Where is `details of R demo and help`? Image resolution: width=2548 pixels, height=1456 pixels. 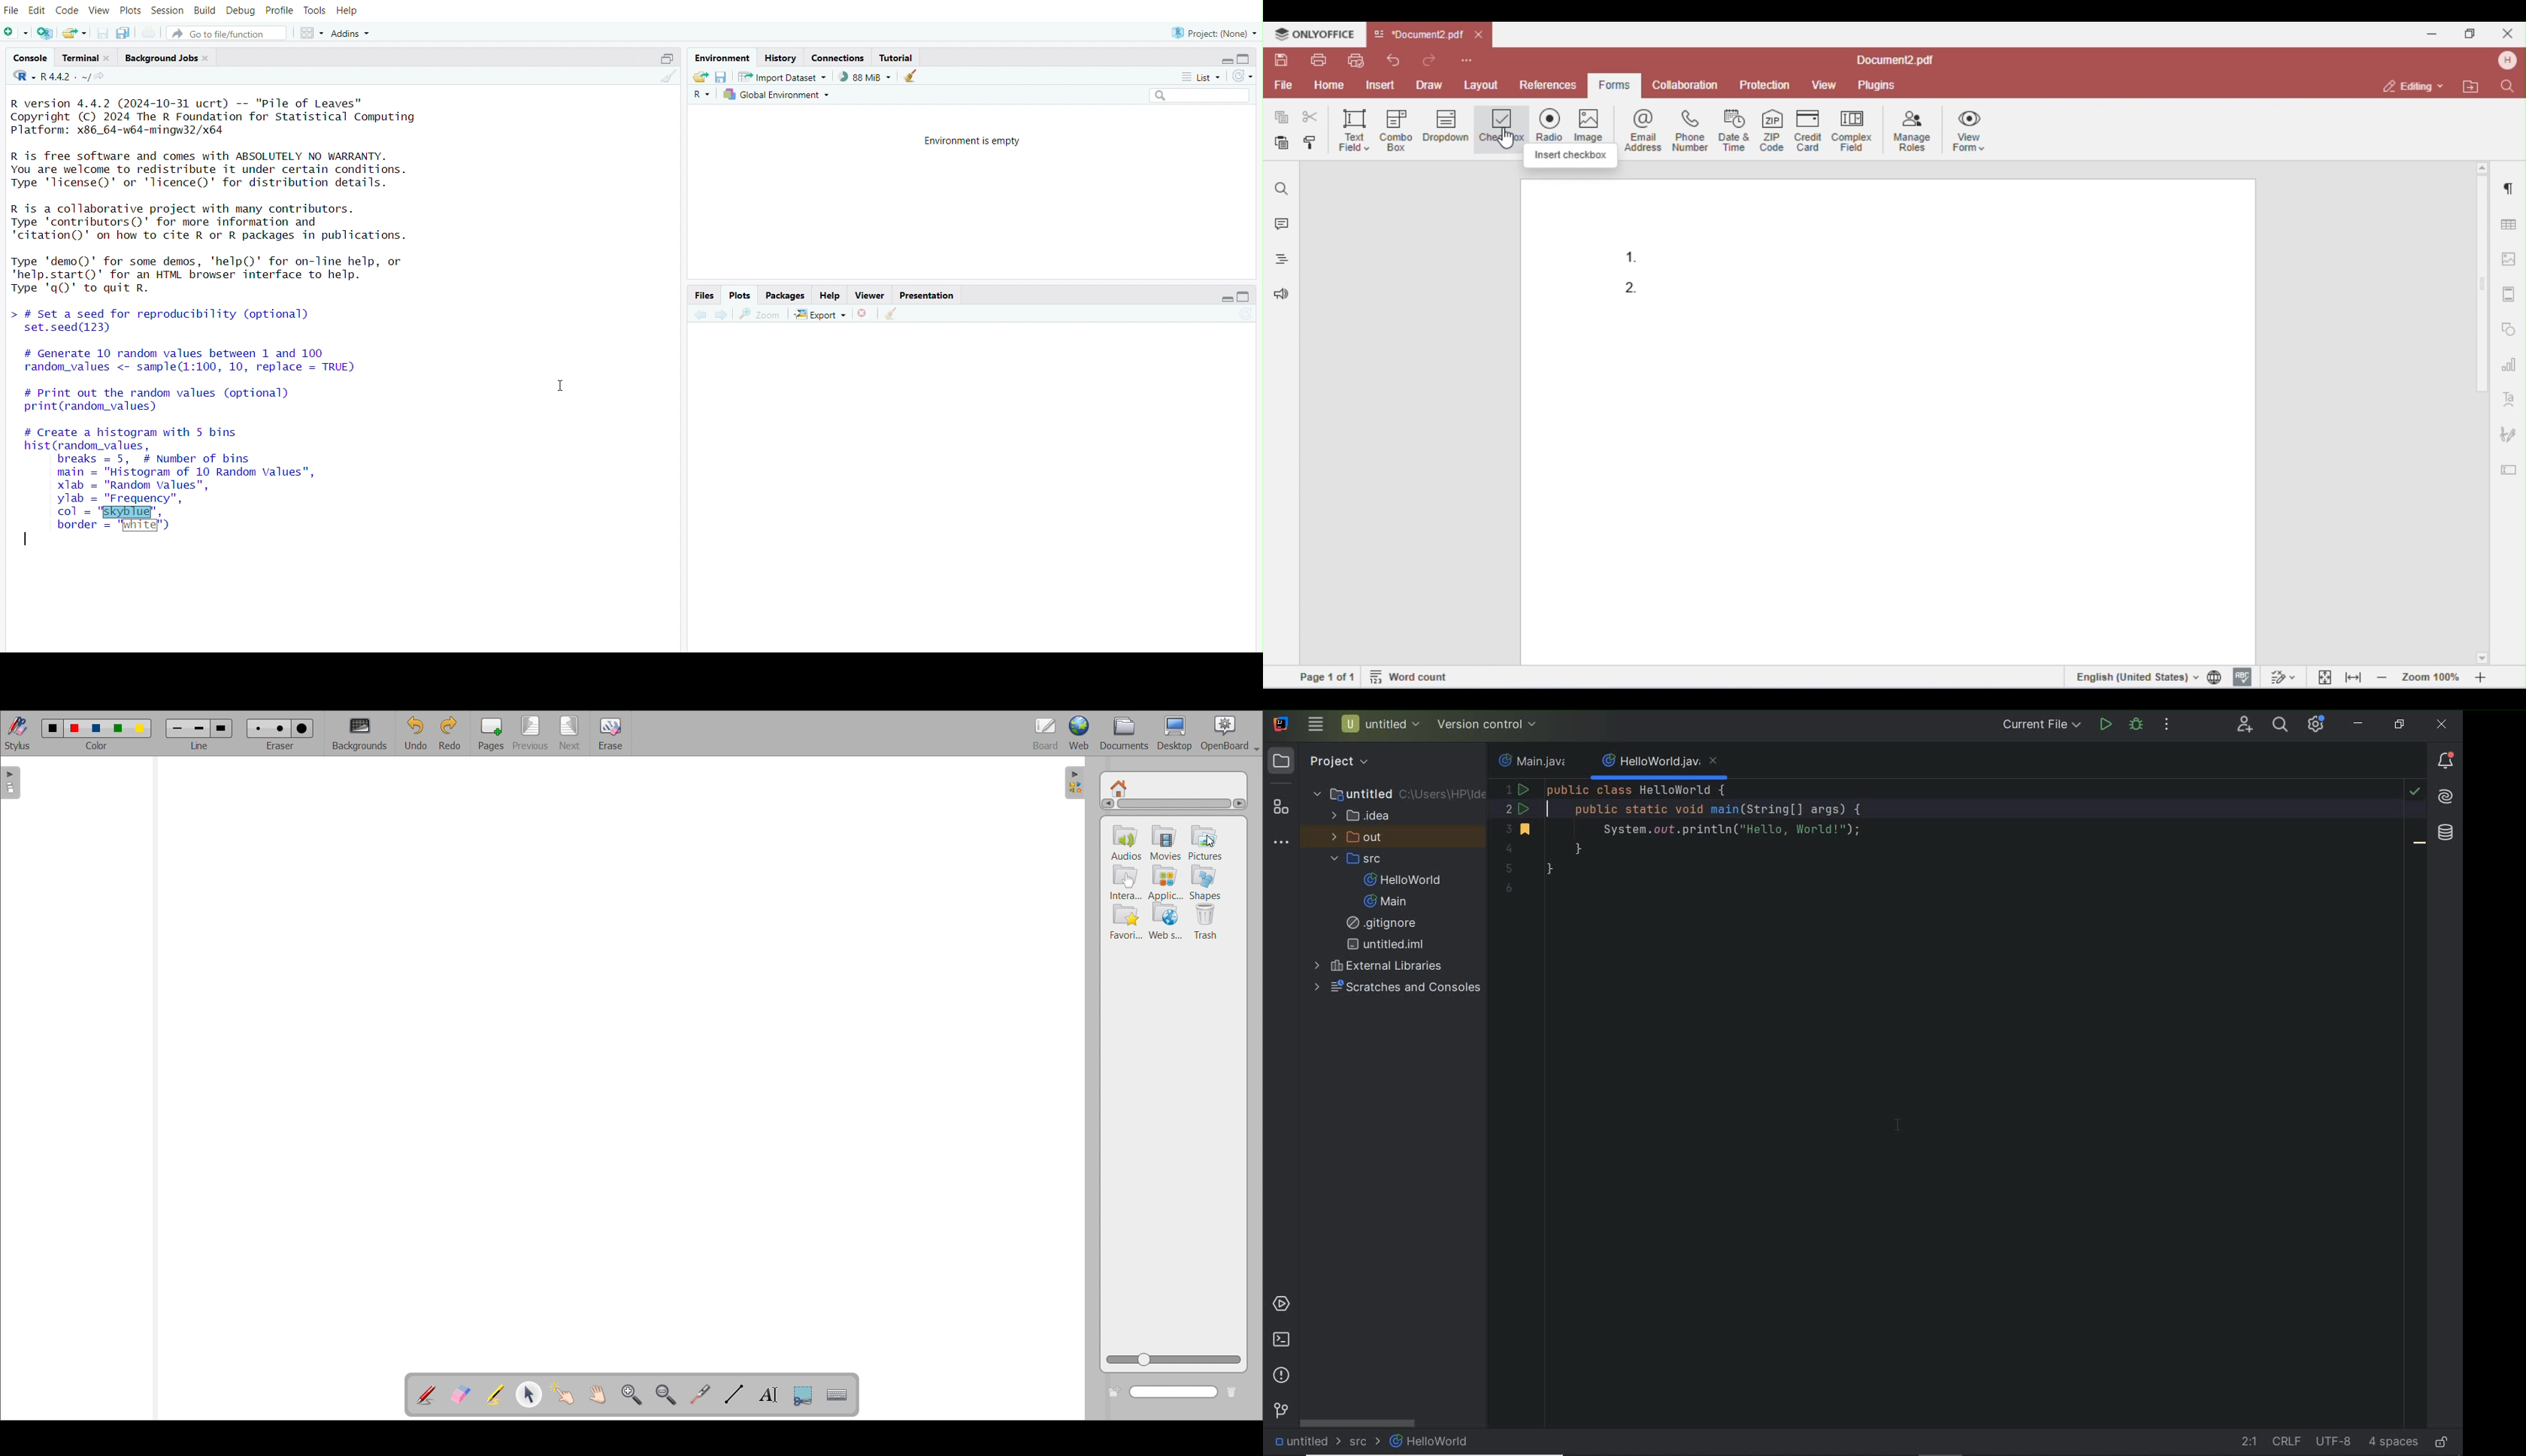 details of R demo and help is located at coordinates (236, 275).